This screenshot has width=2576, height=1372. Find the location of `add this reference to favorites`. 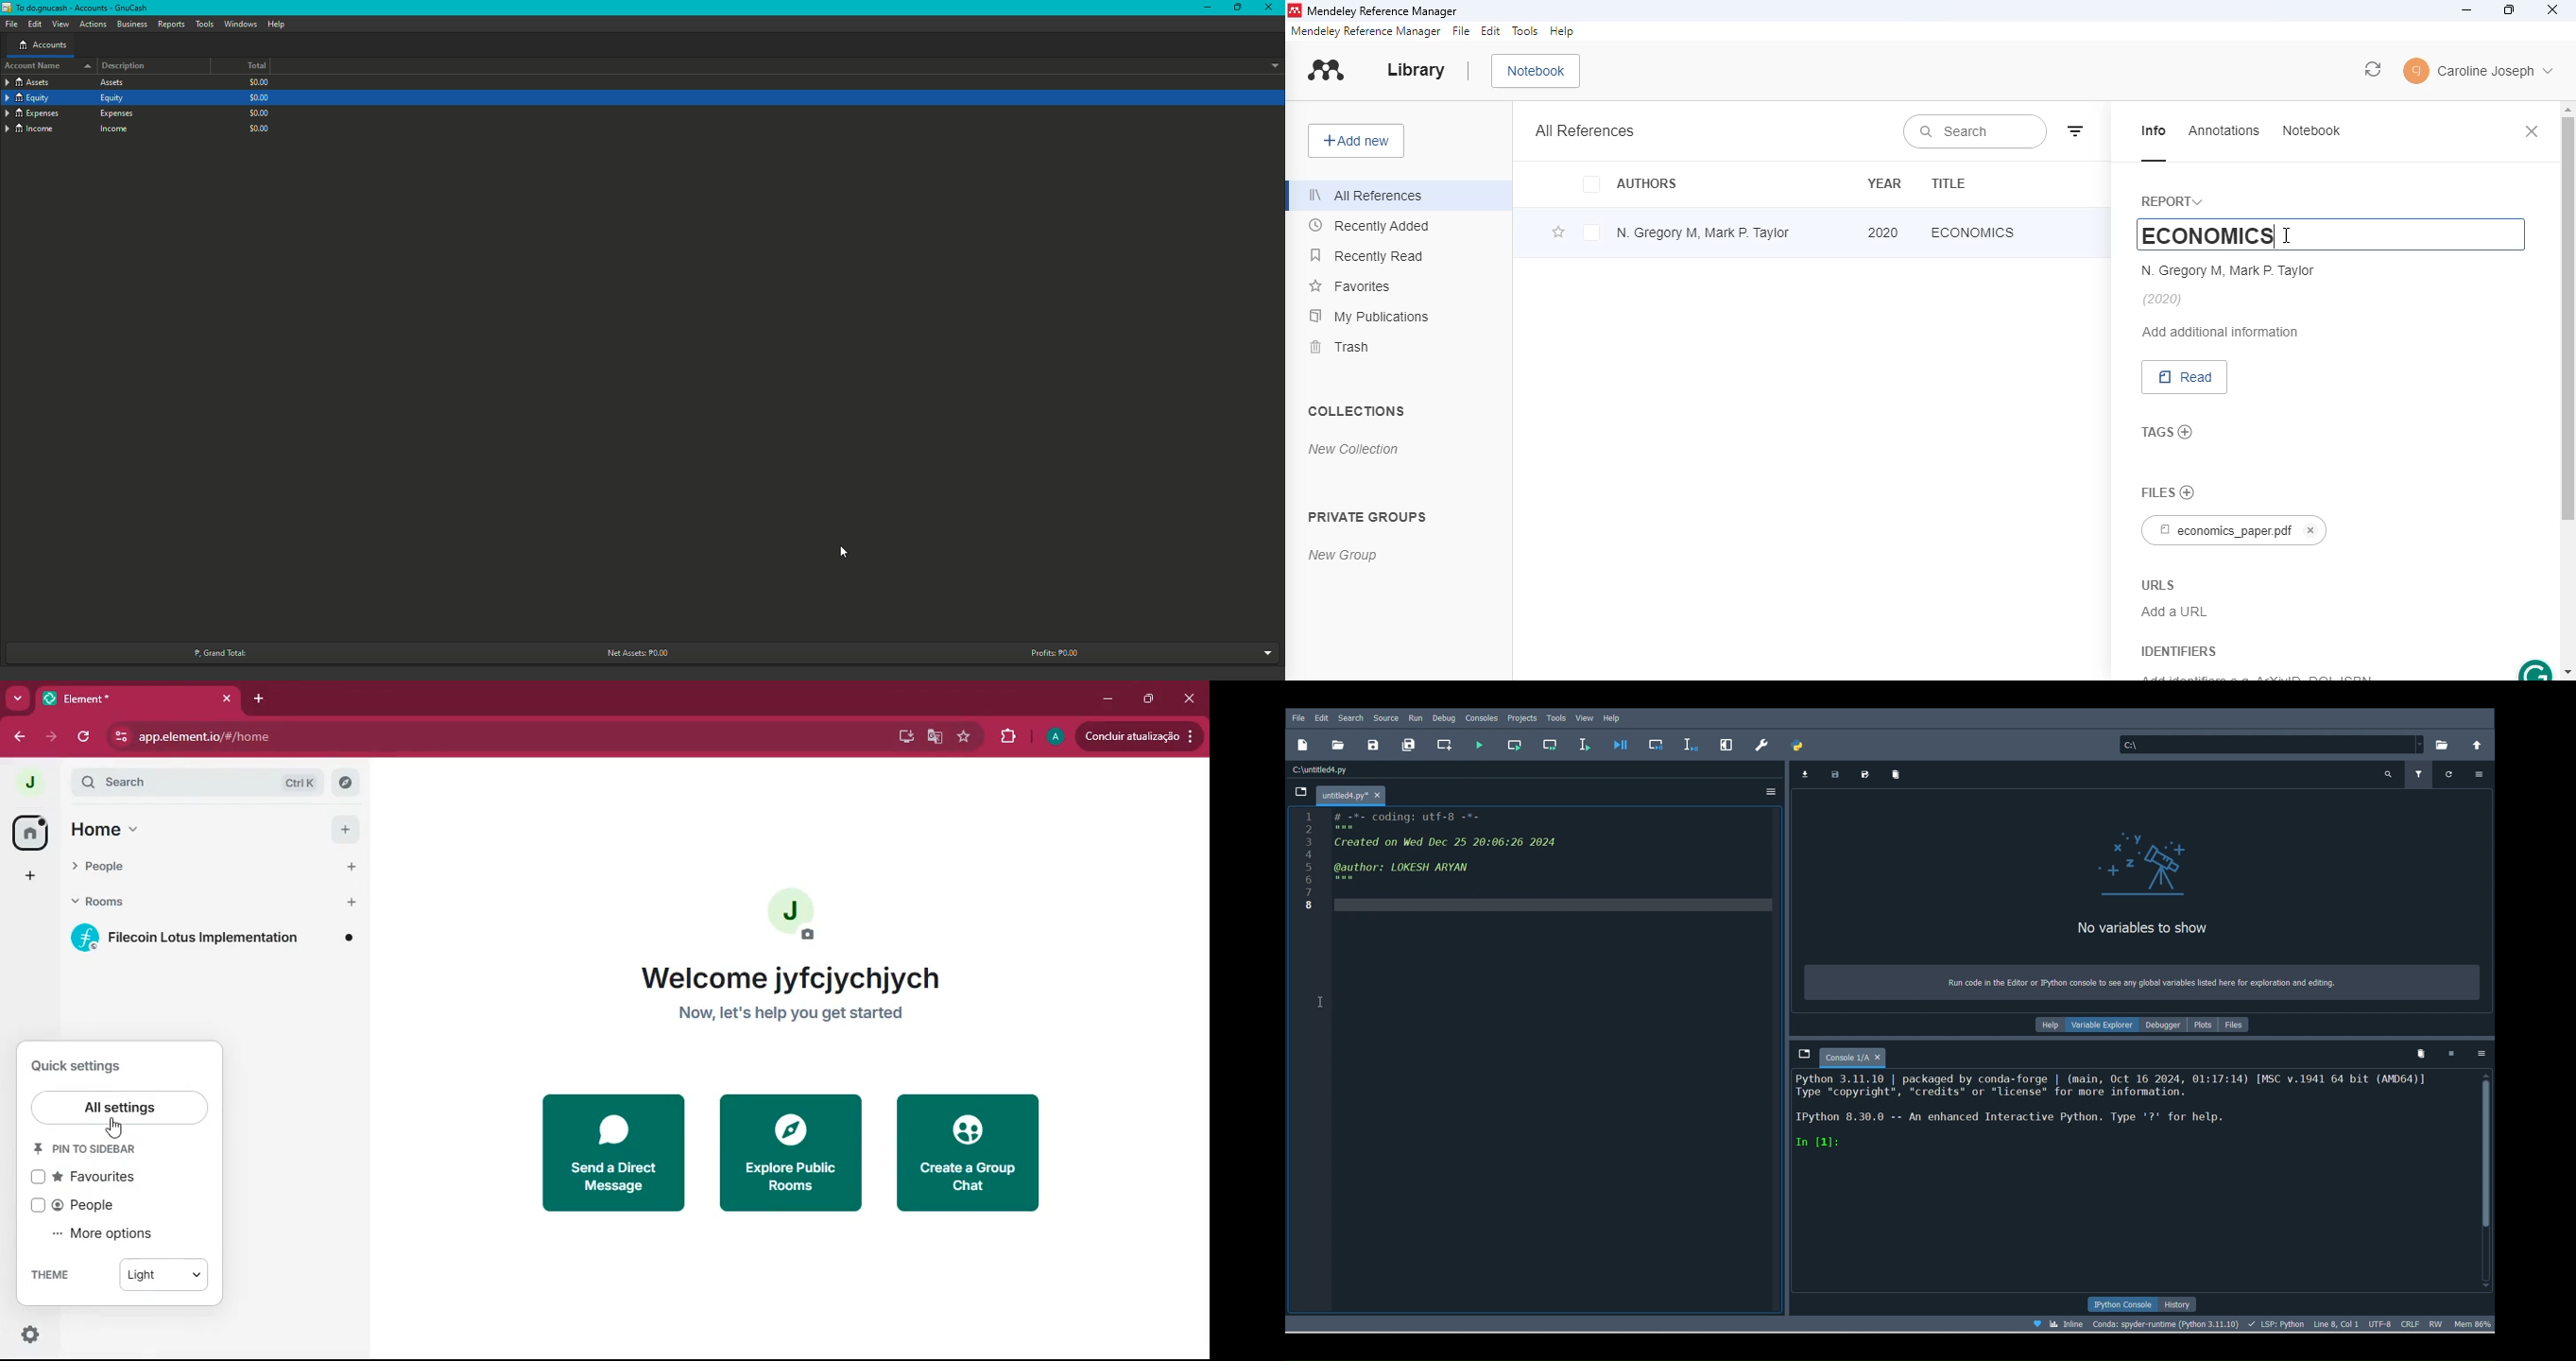

add this reference to favorites is located at coordinates (1558, 233).